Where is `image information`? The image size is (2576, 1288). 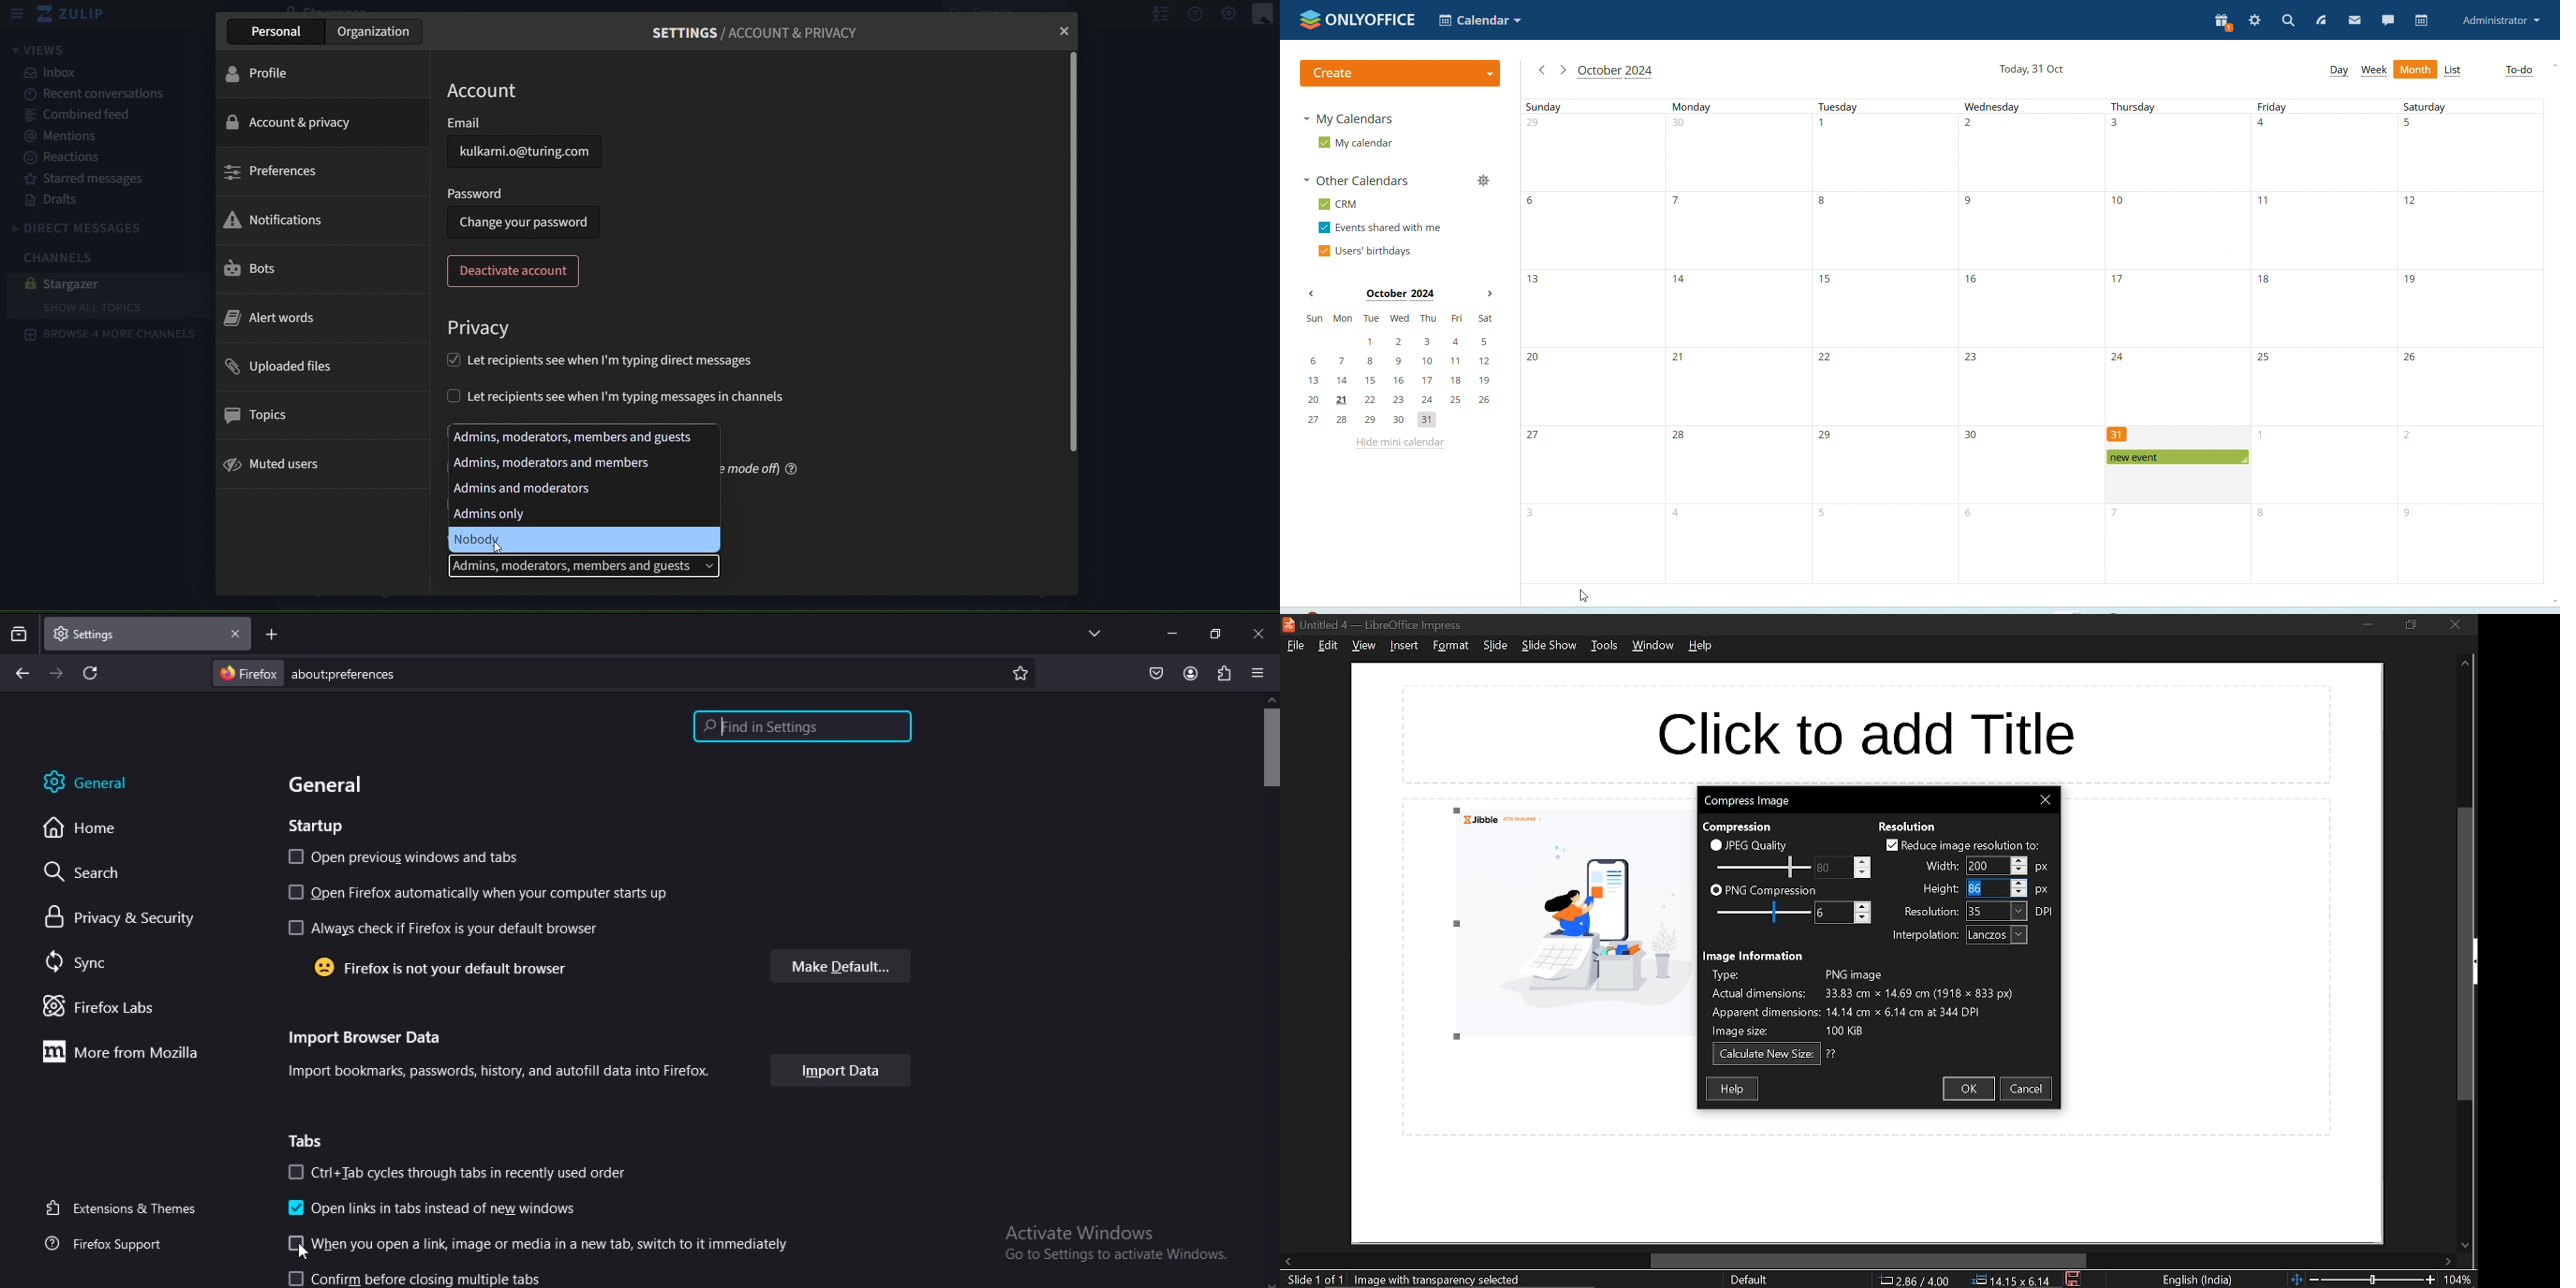
image information is located at coordinates (1756, 956).